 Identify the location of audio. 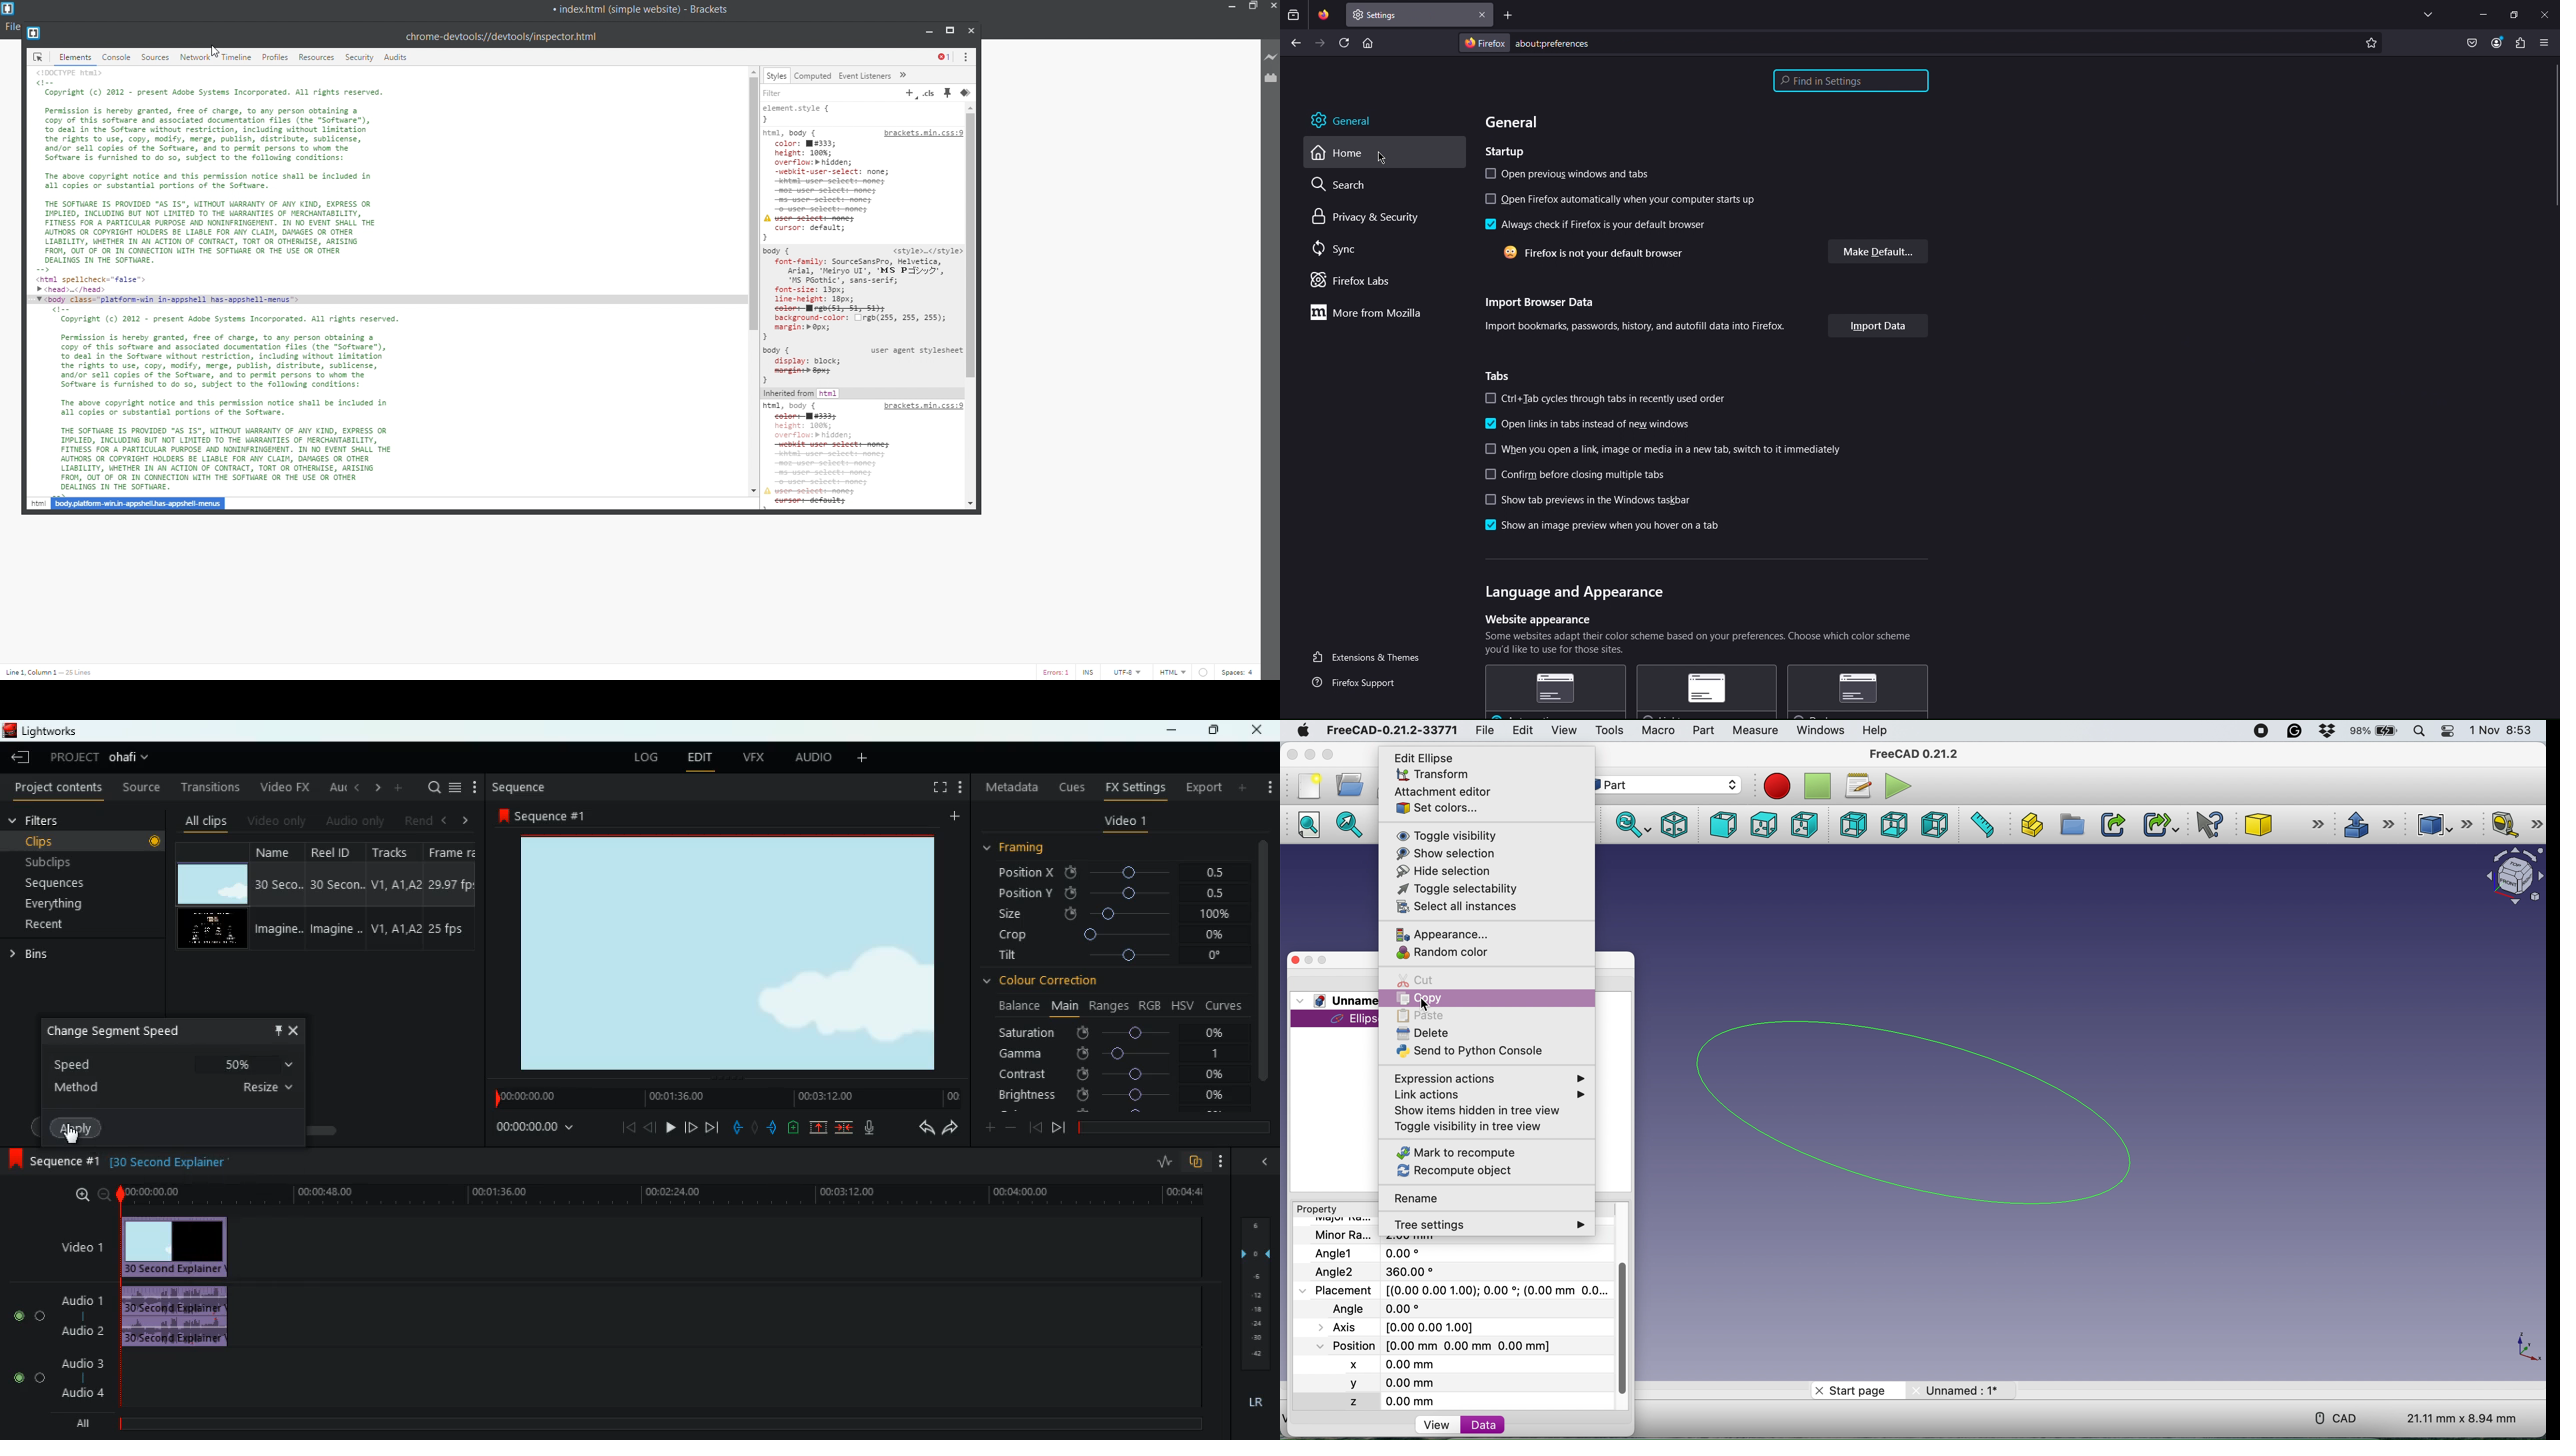
(810, 758).